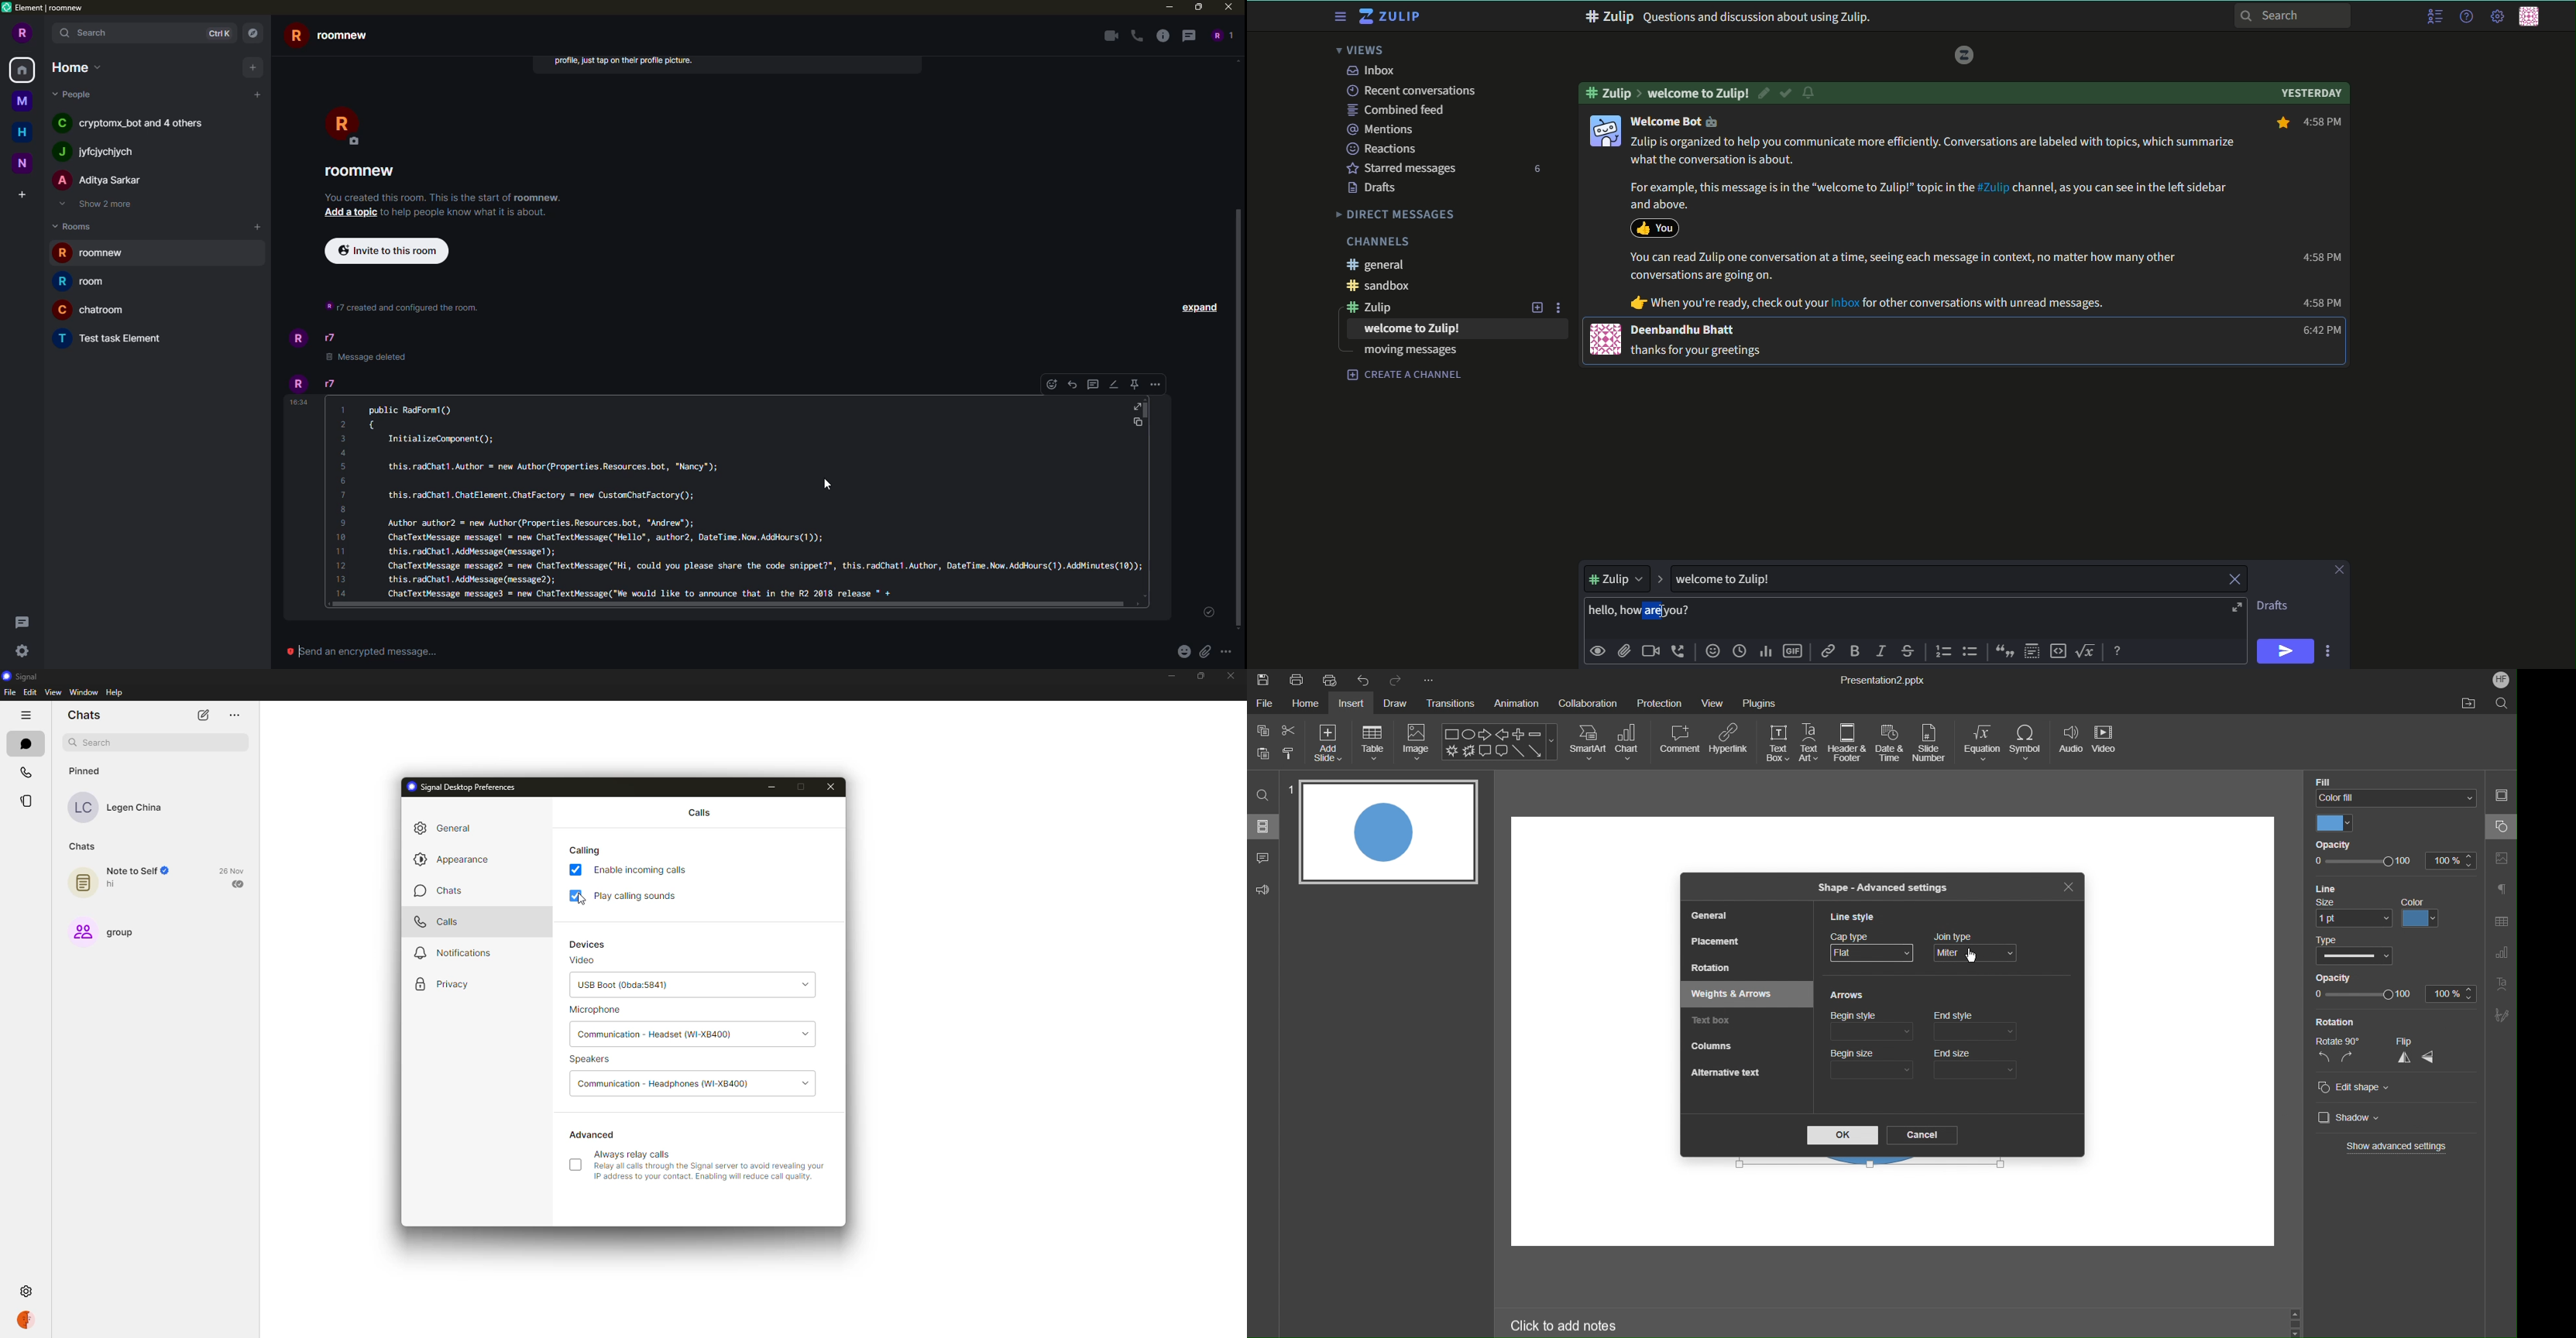  What do you see at coordinates (83, 847) in the screenshot?
I see `chats` at bounding box center [83, 847].